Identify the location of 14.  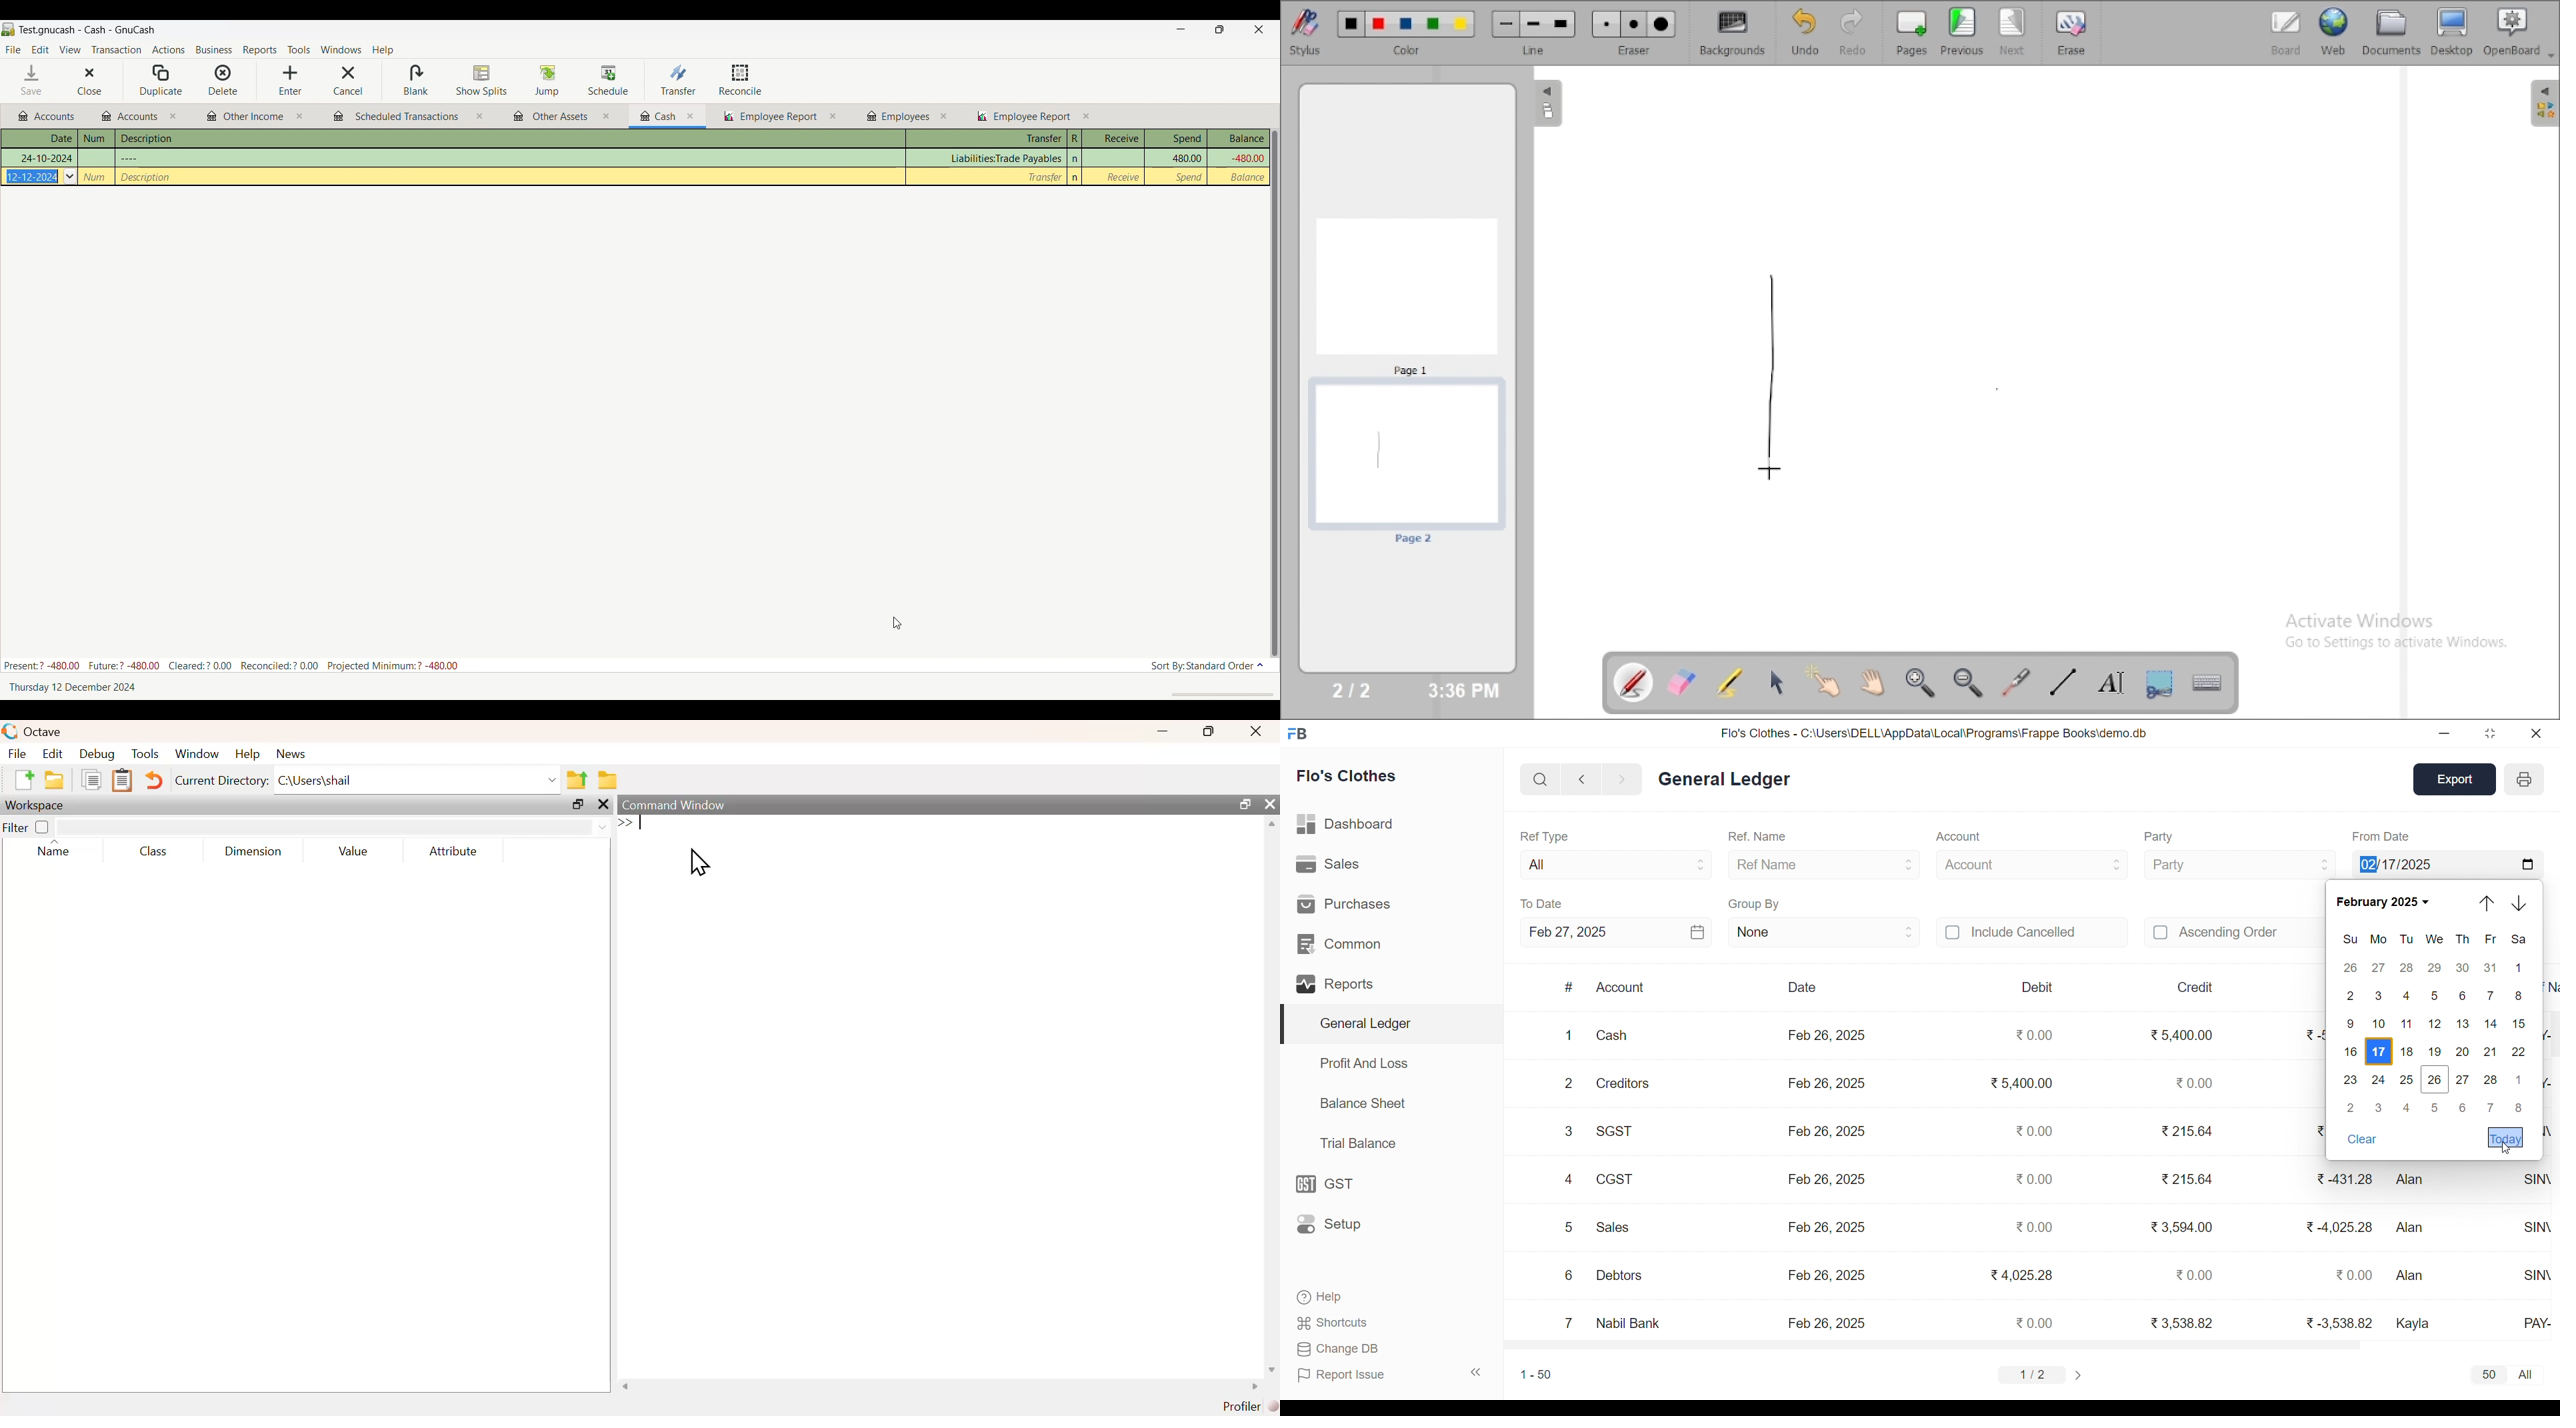
(2488, 1023).